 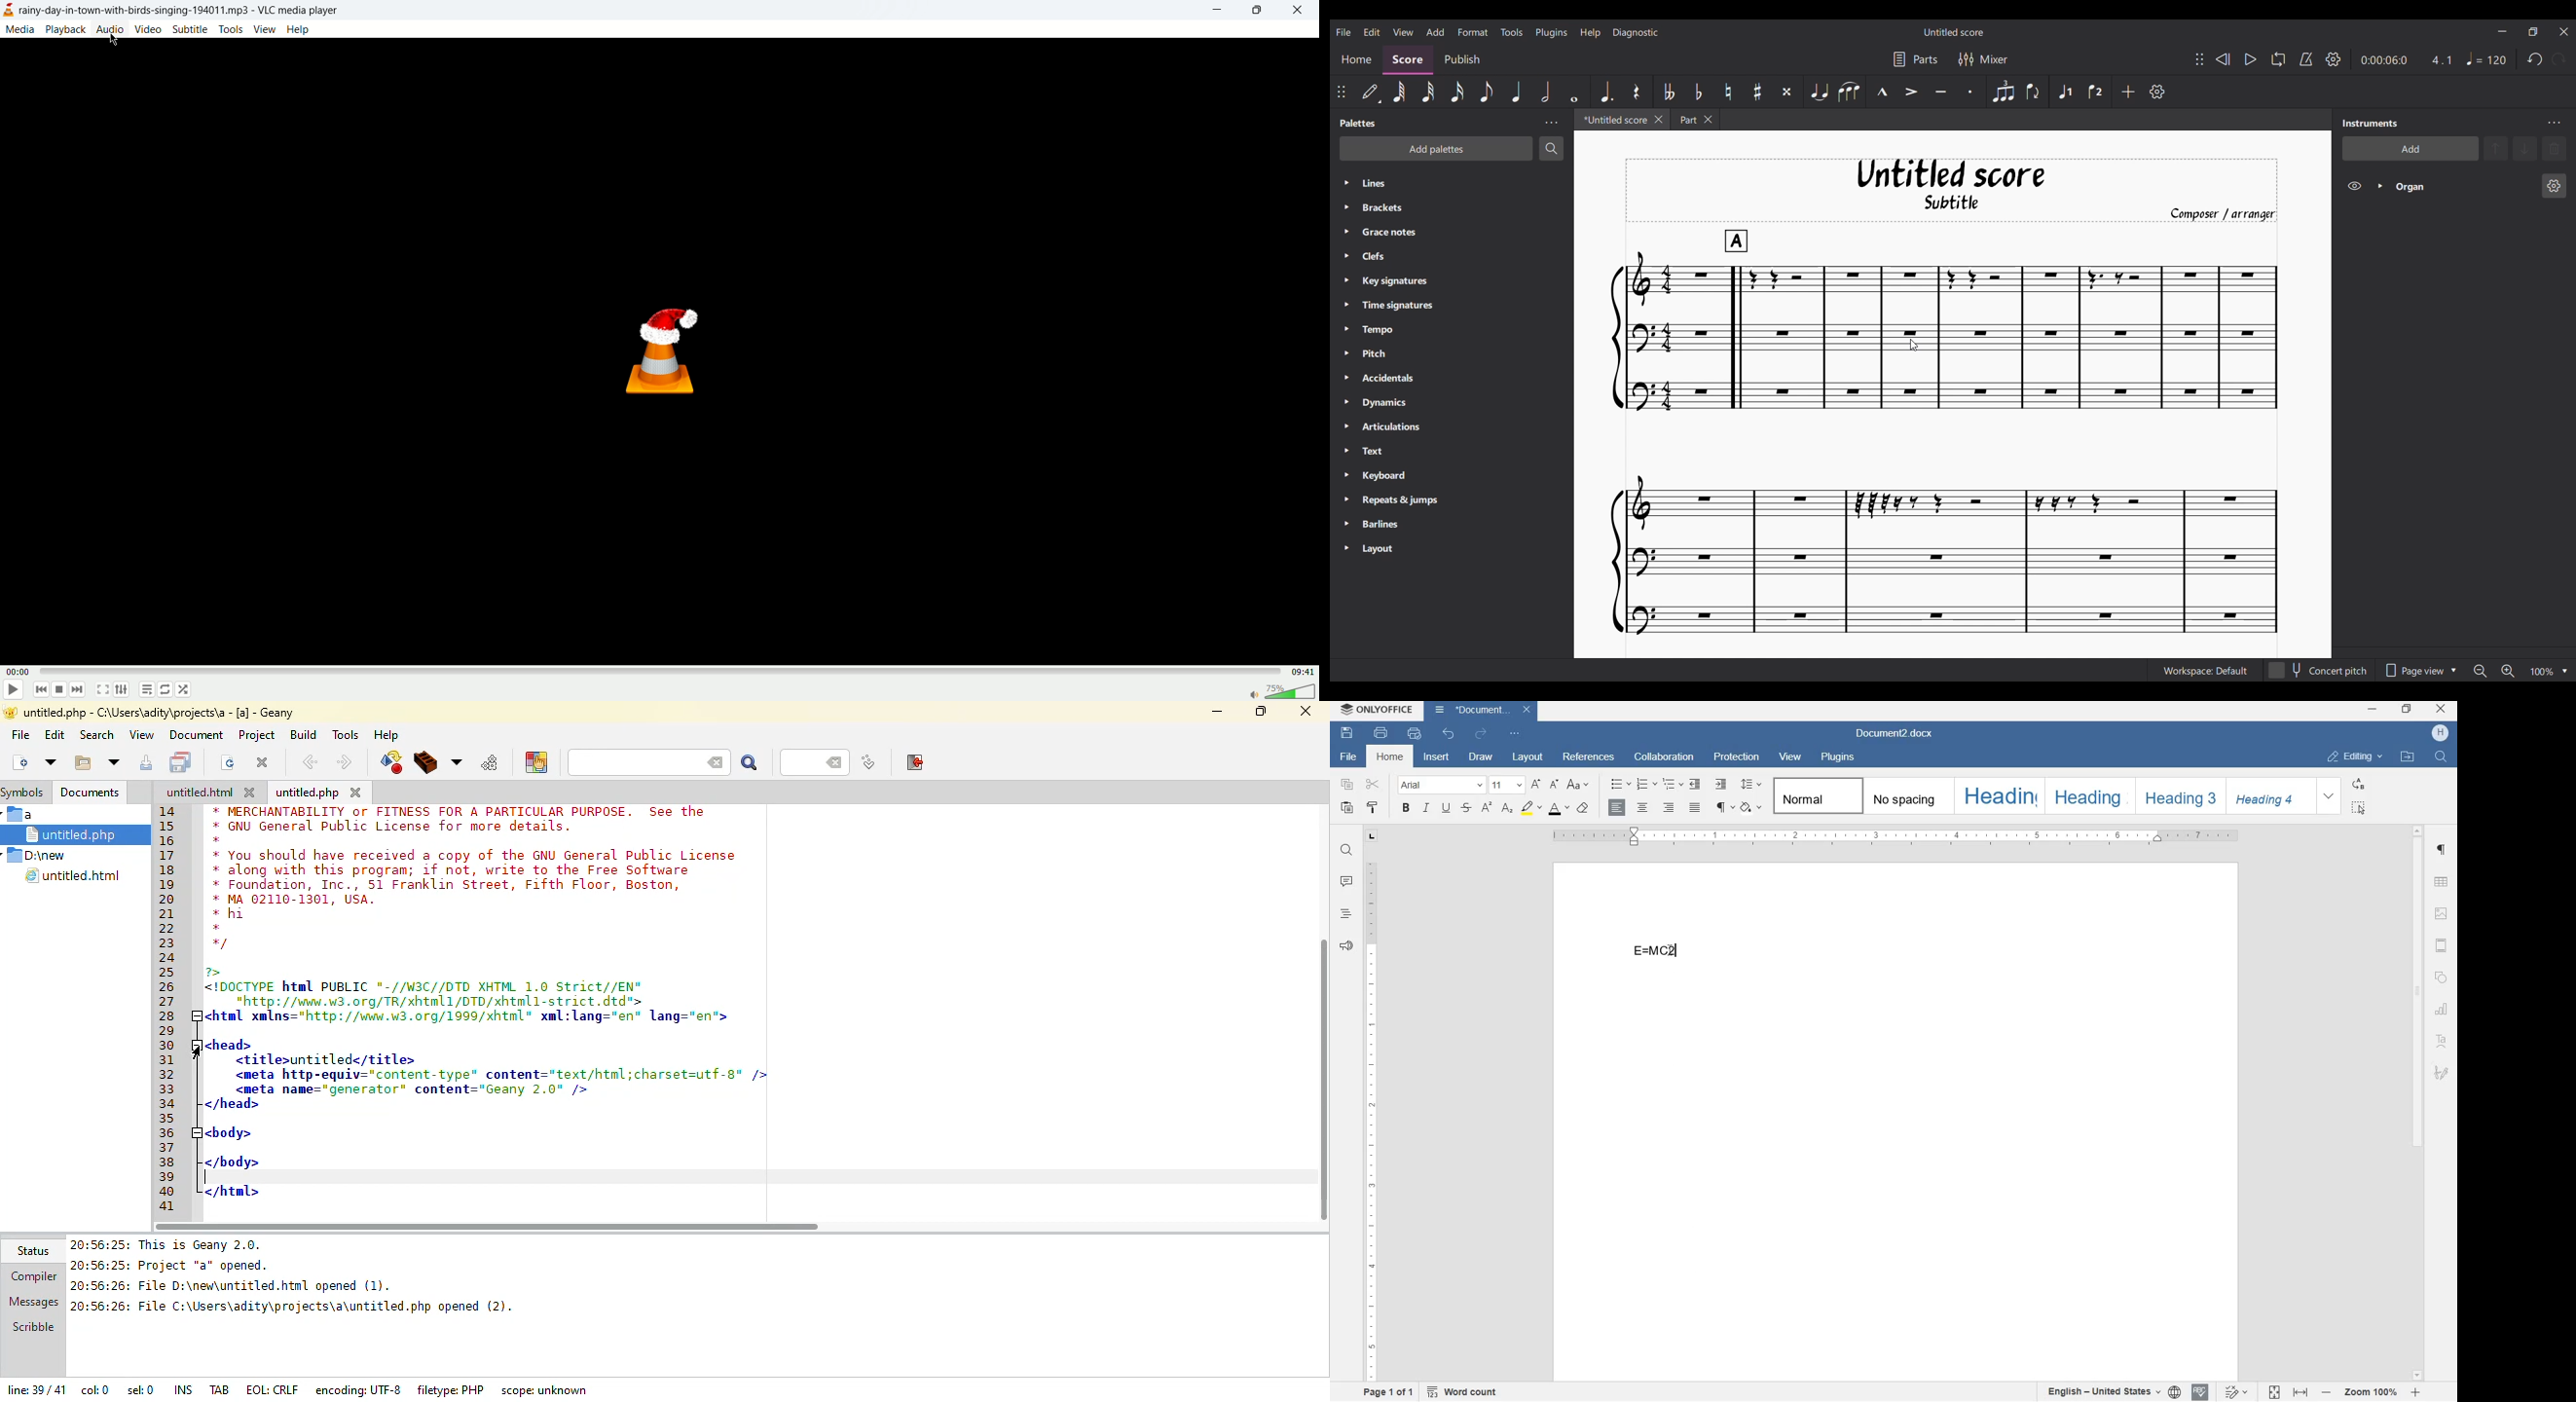 What do you see at coordinates (2065, 92) in the screenshot?
I see `Voice 1` at bounding box center [2065, 92].